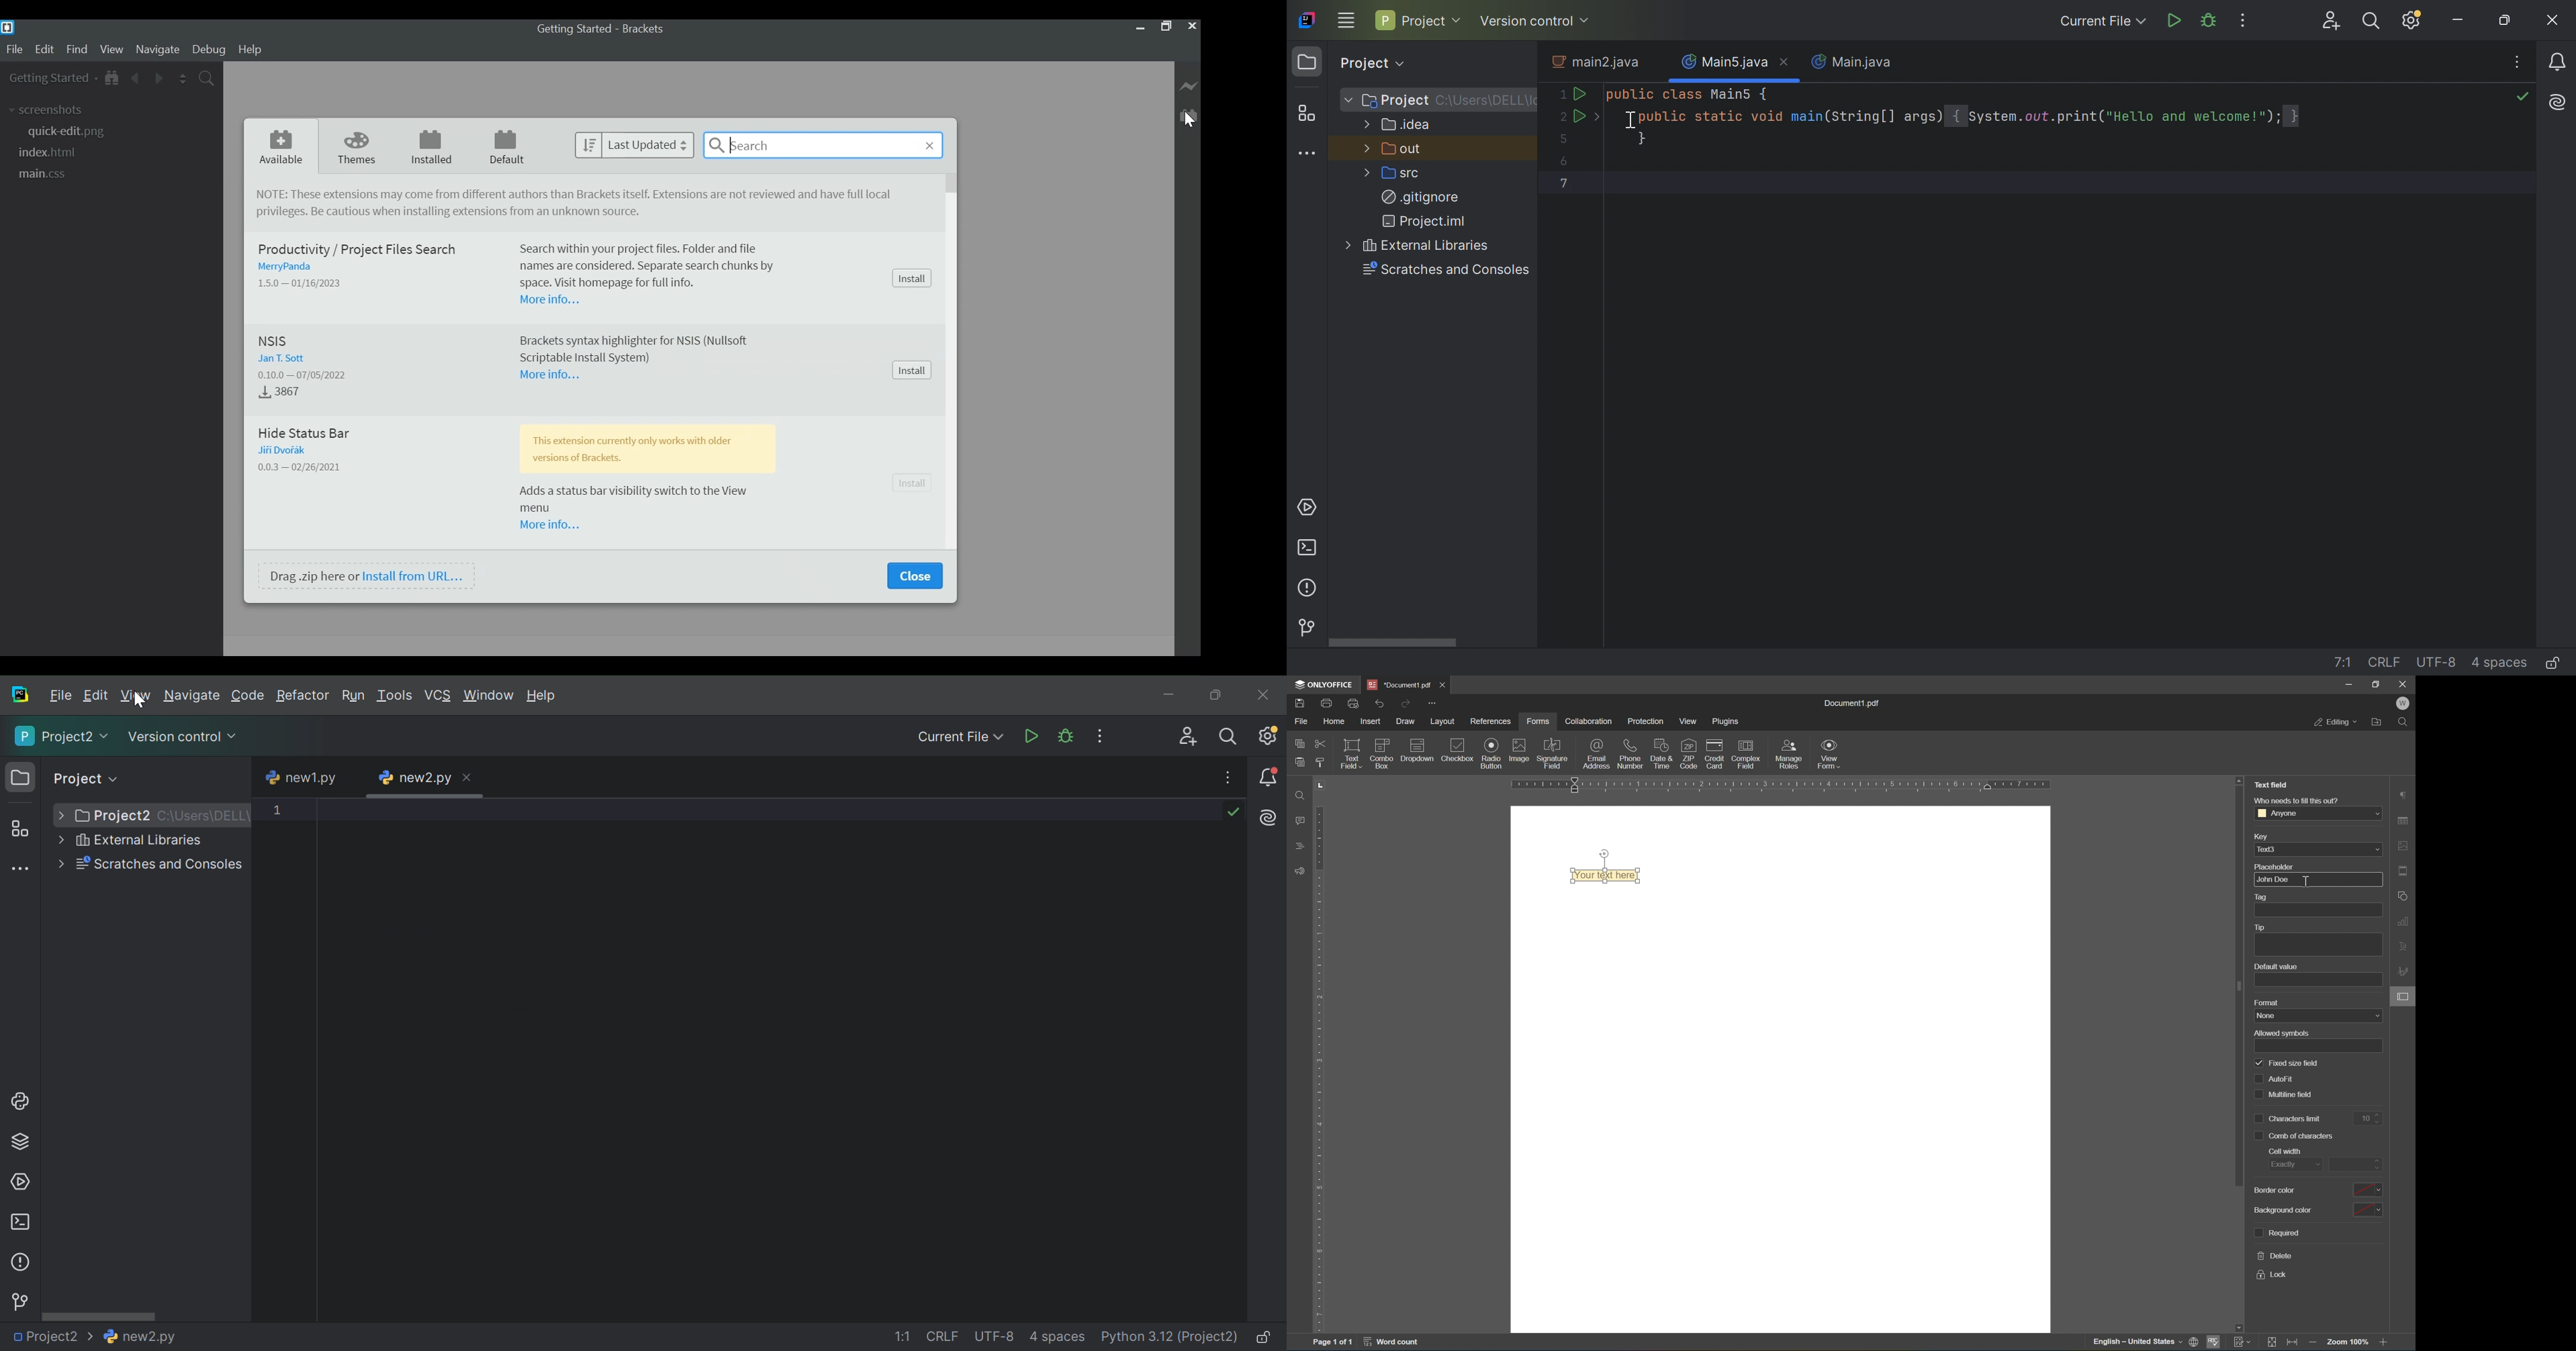 This screenshot has width=2576, height=1372. What do you see at coordinates (2402, 895) in the screenshot?
I see `shape settings` at bounding box center [2402, 895].